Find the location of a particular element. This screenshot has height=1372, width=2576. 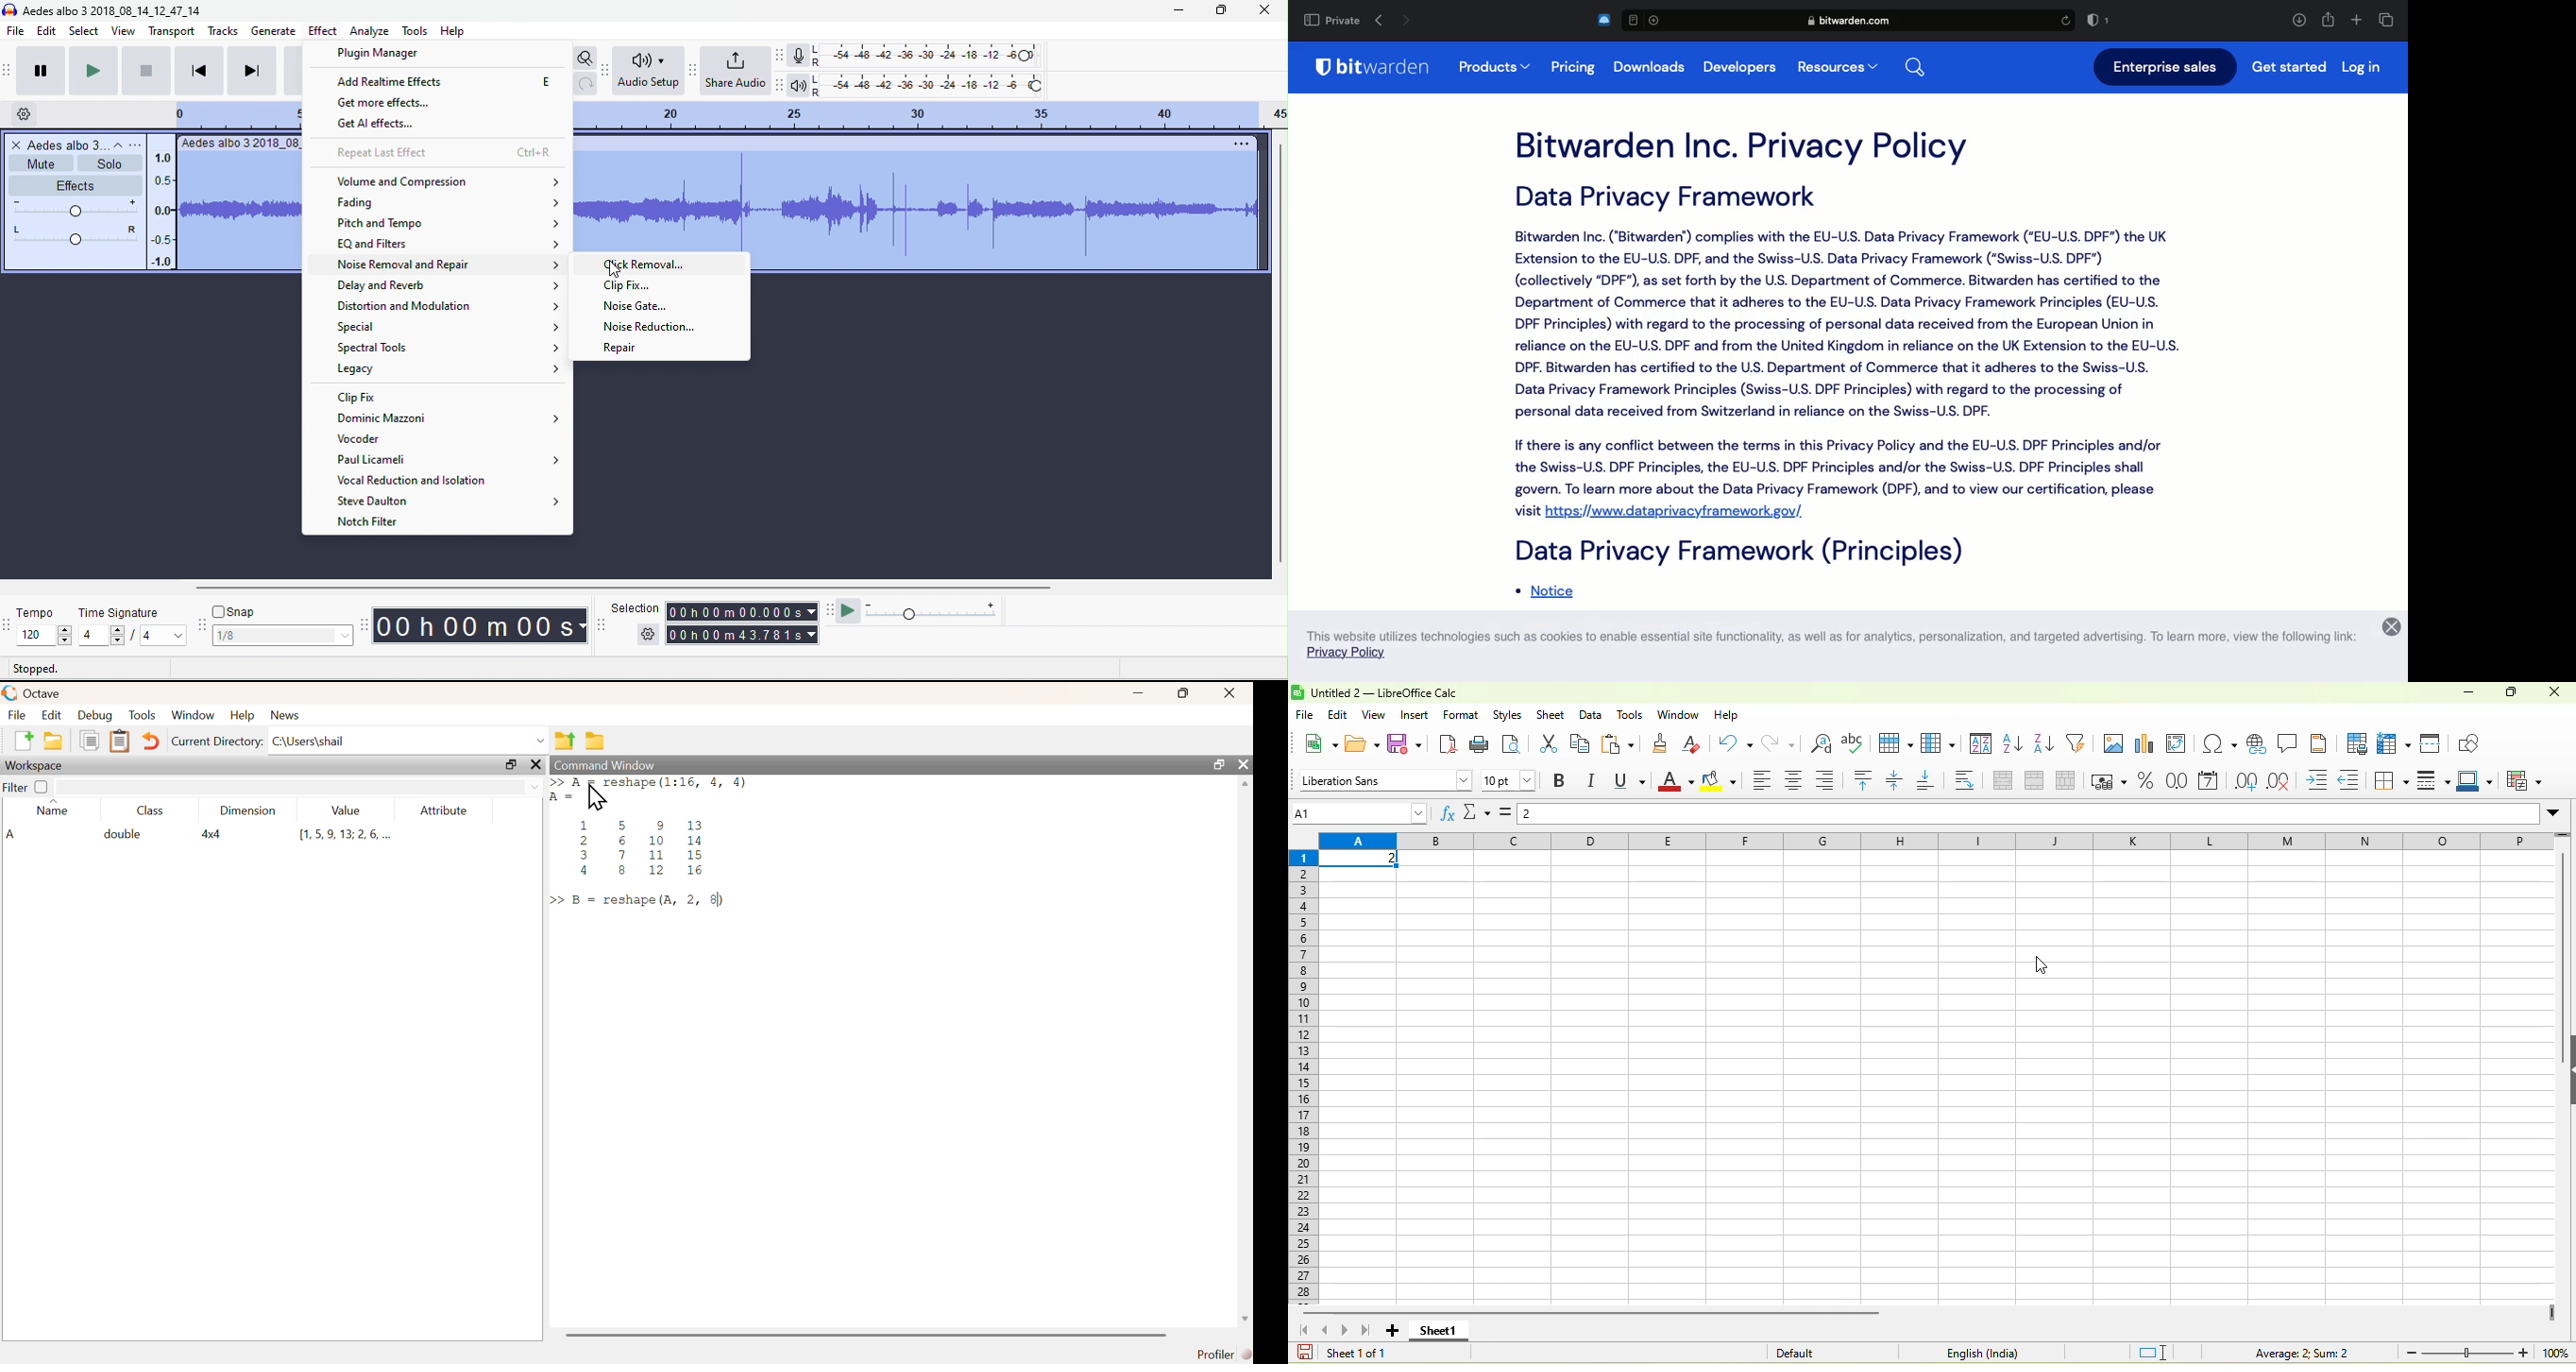

audacity snapping toolbar is located at coordinates (203, 625).